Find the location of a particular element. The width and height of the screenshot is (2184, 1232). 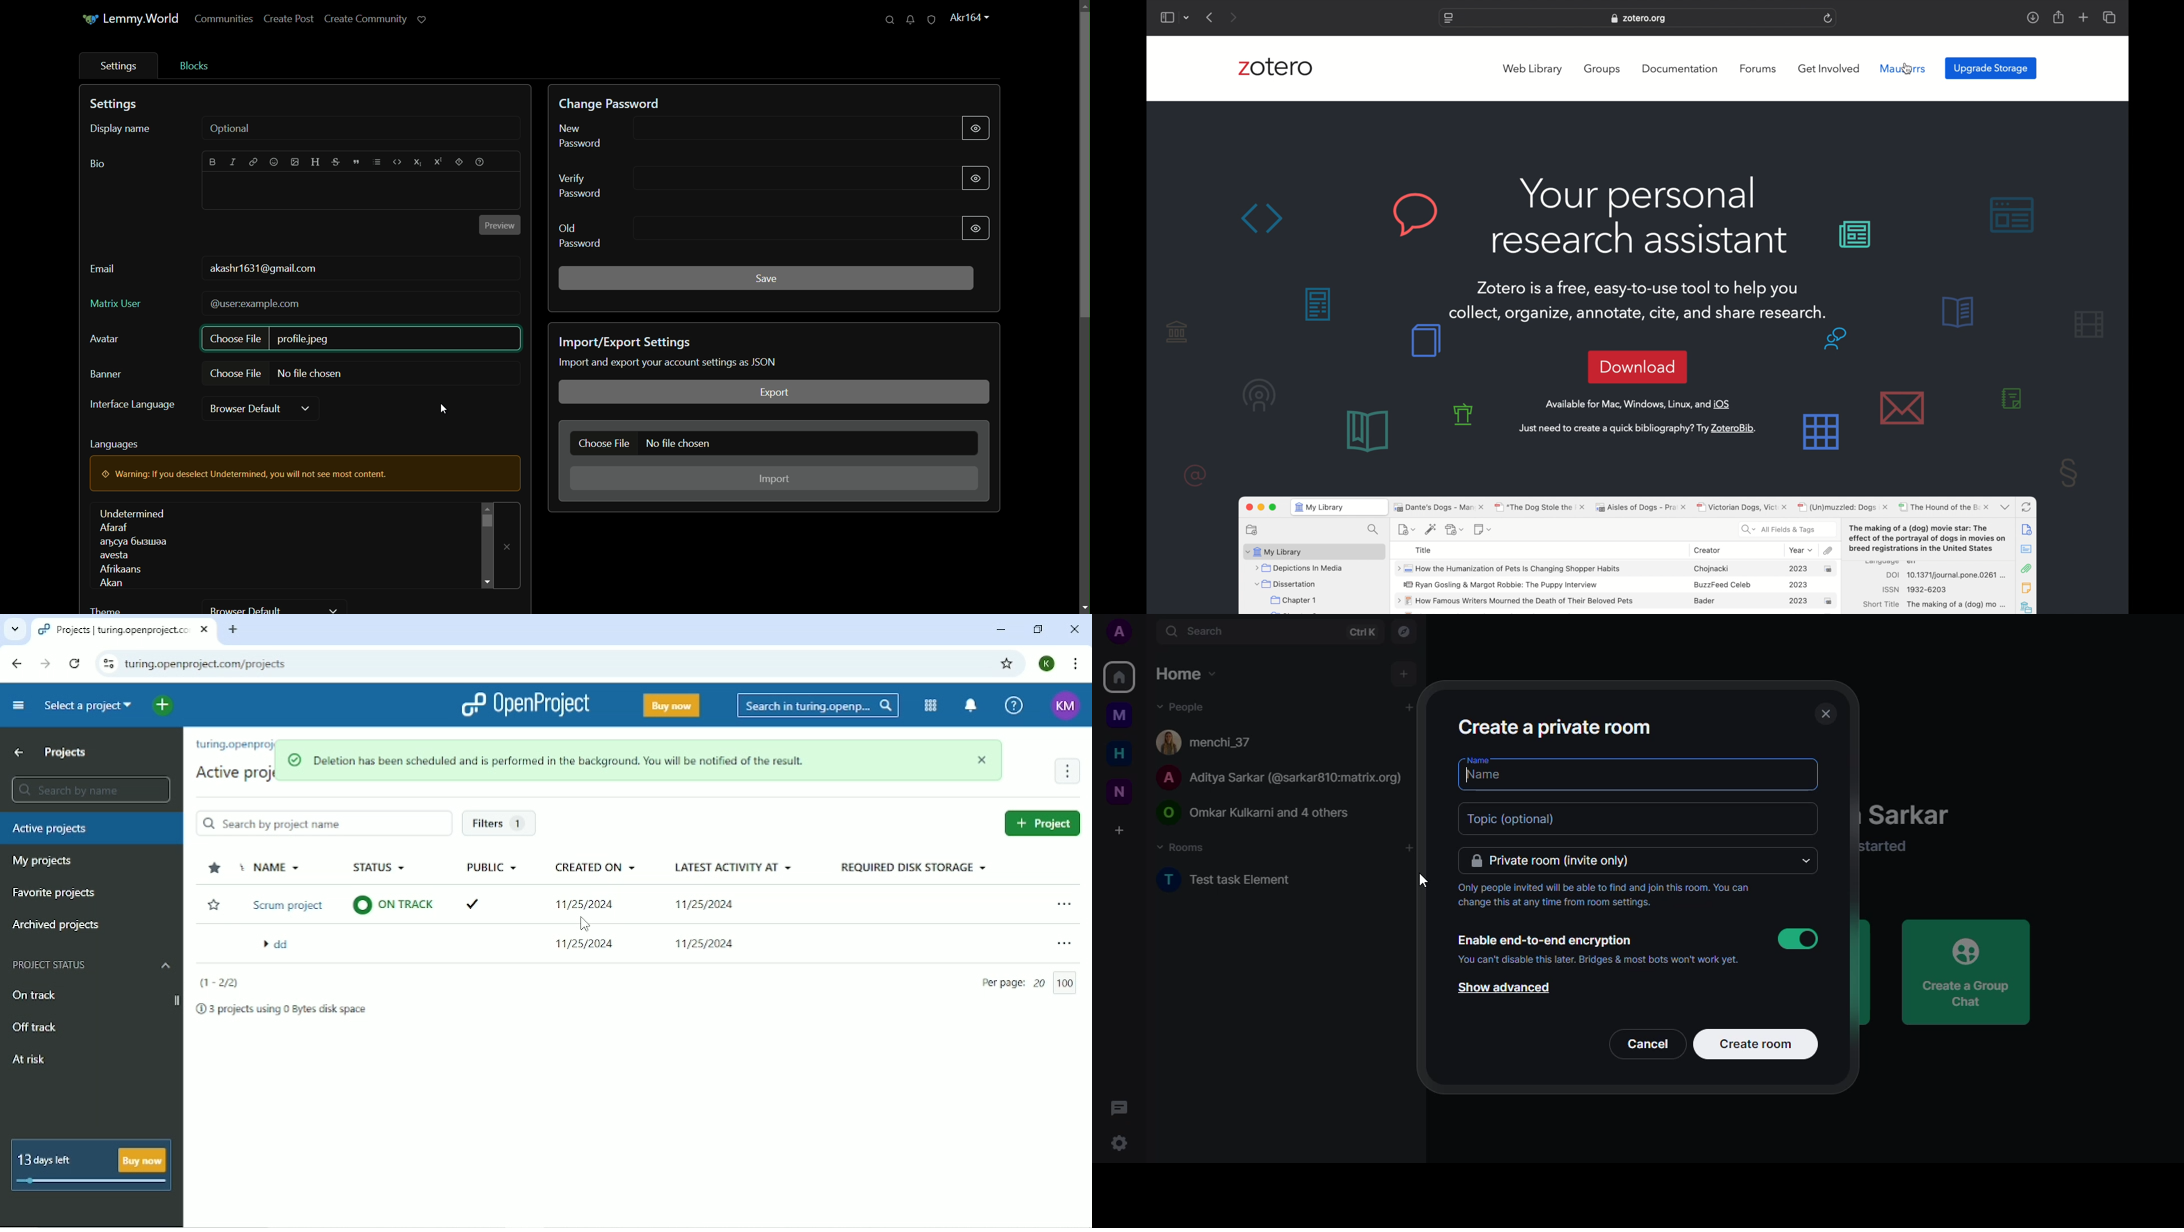

choose file is located at coordinates (604, 443).